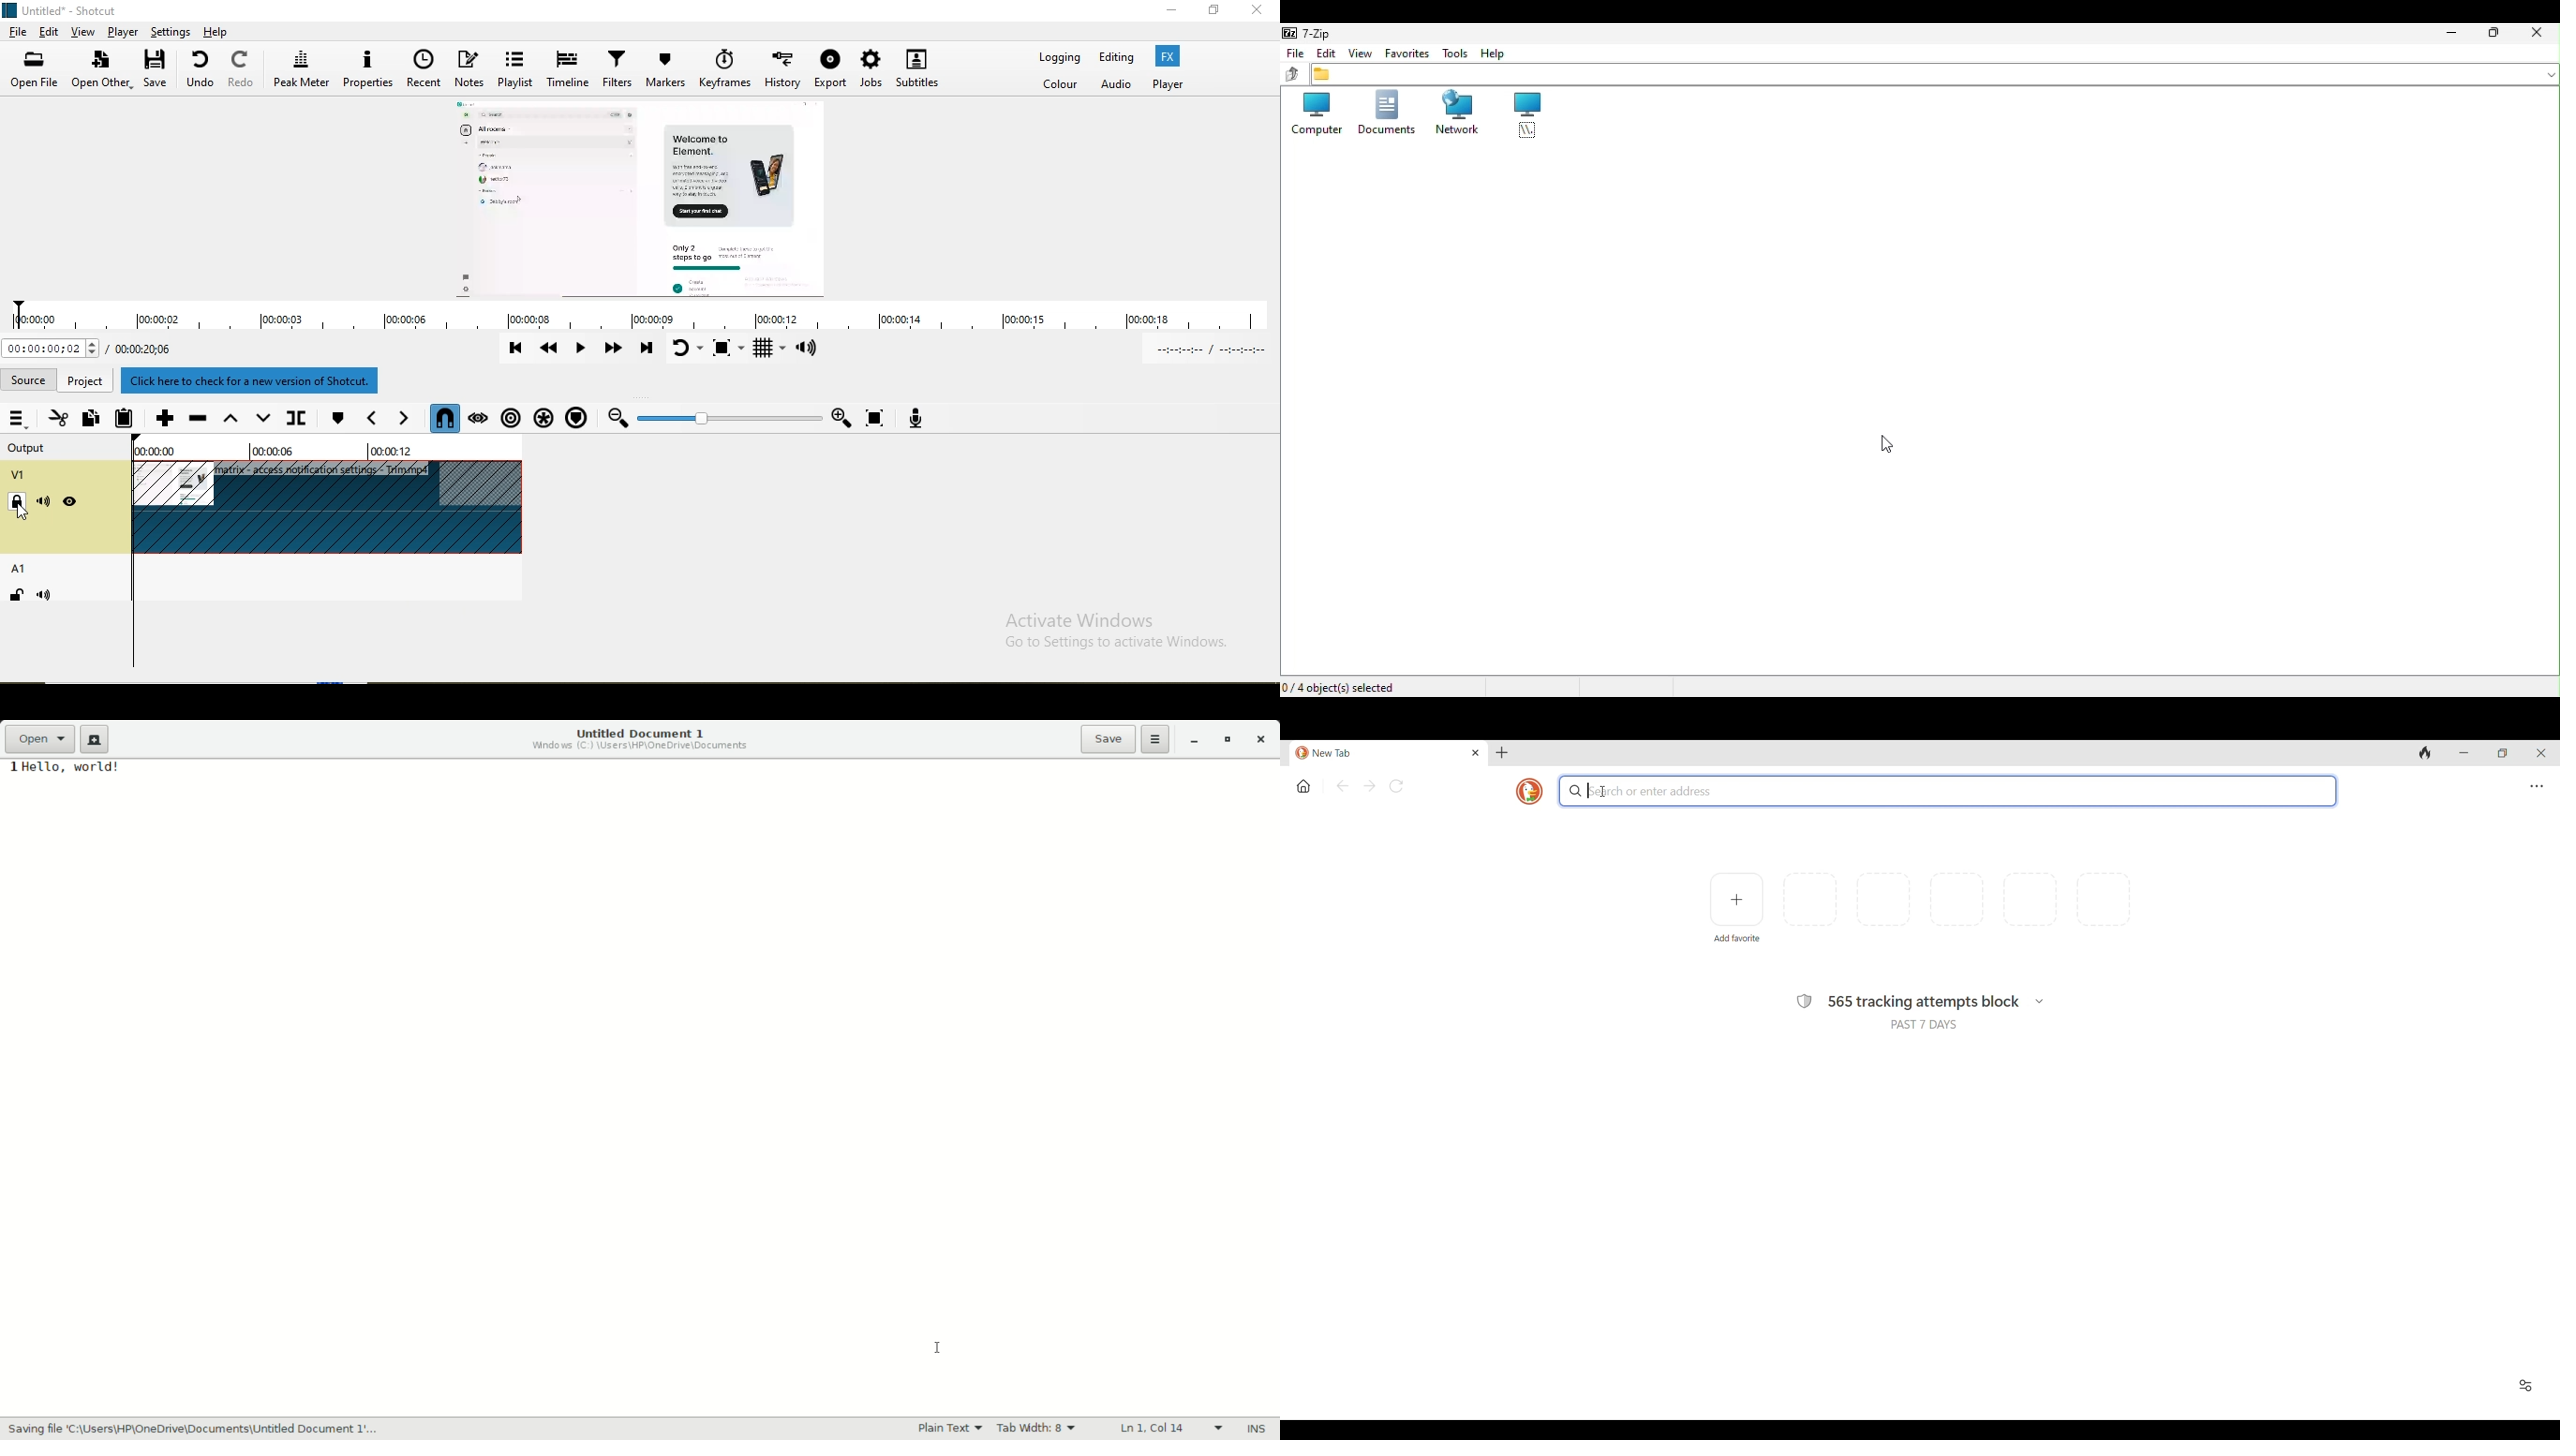  Describe the element at coordinates (52, 350) in the screenshot. I see `Current position` at that location.